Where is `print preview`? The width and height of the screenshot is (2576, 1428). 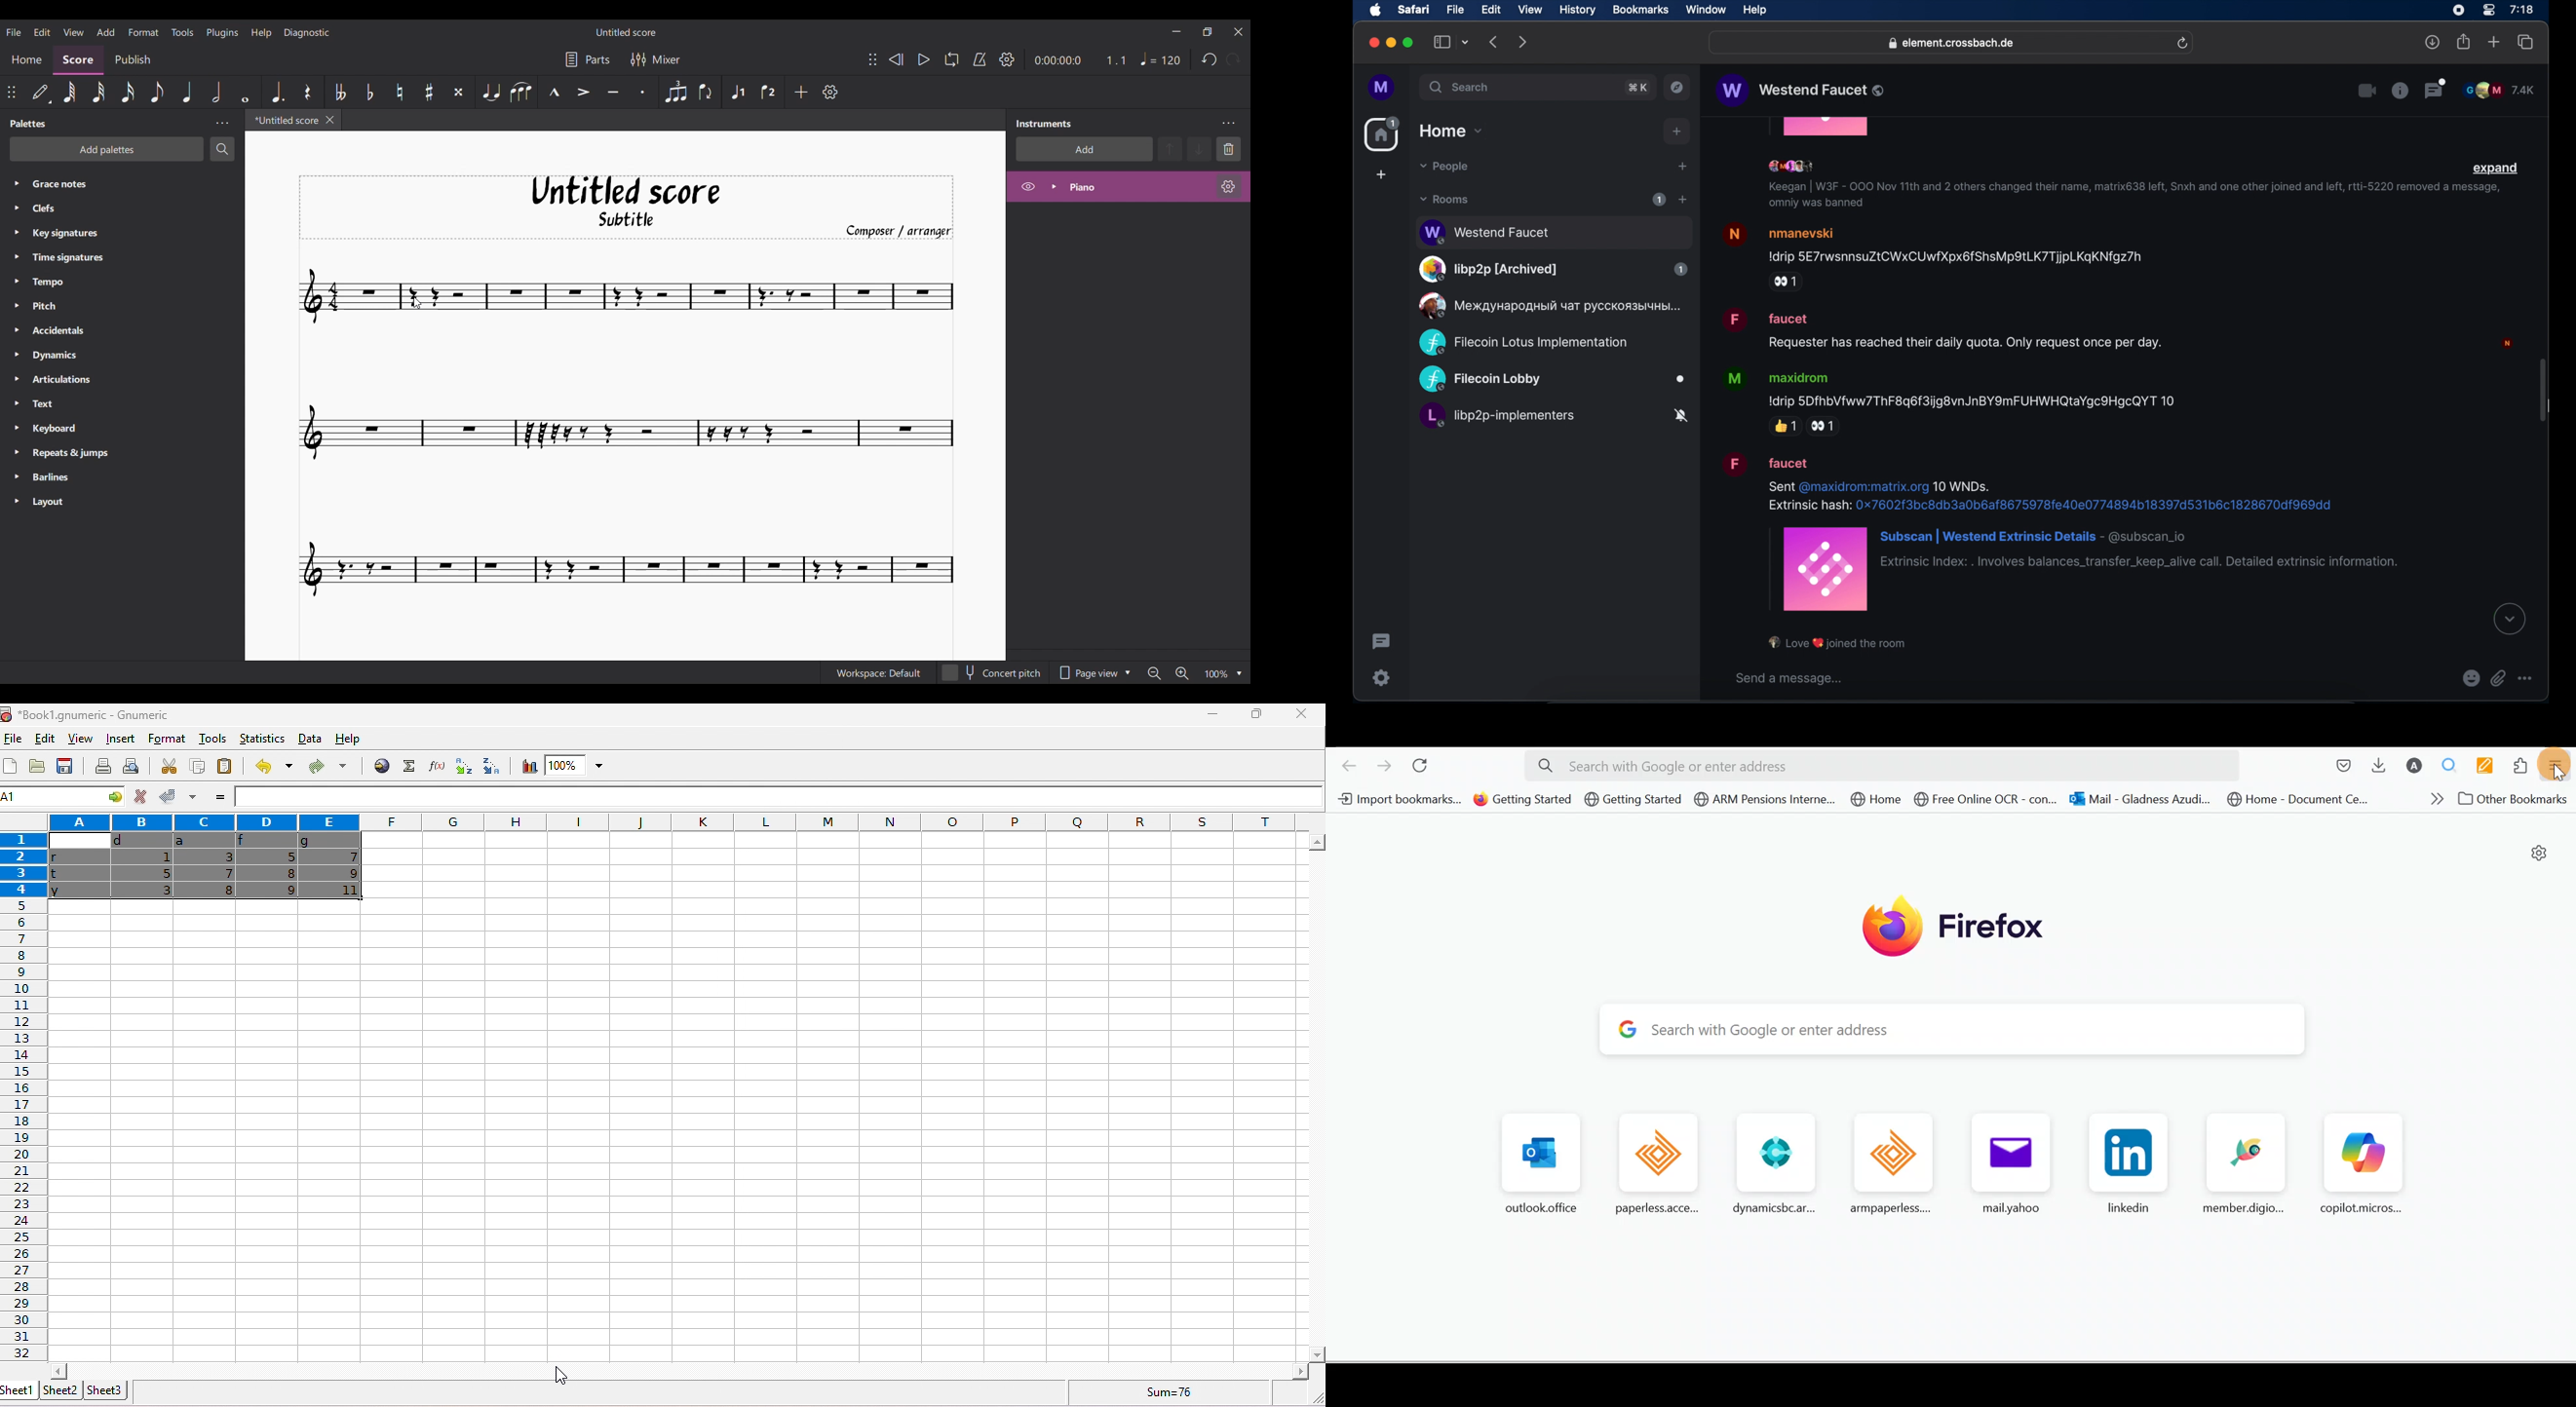
print preview is located at coordinates (130, 767).